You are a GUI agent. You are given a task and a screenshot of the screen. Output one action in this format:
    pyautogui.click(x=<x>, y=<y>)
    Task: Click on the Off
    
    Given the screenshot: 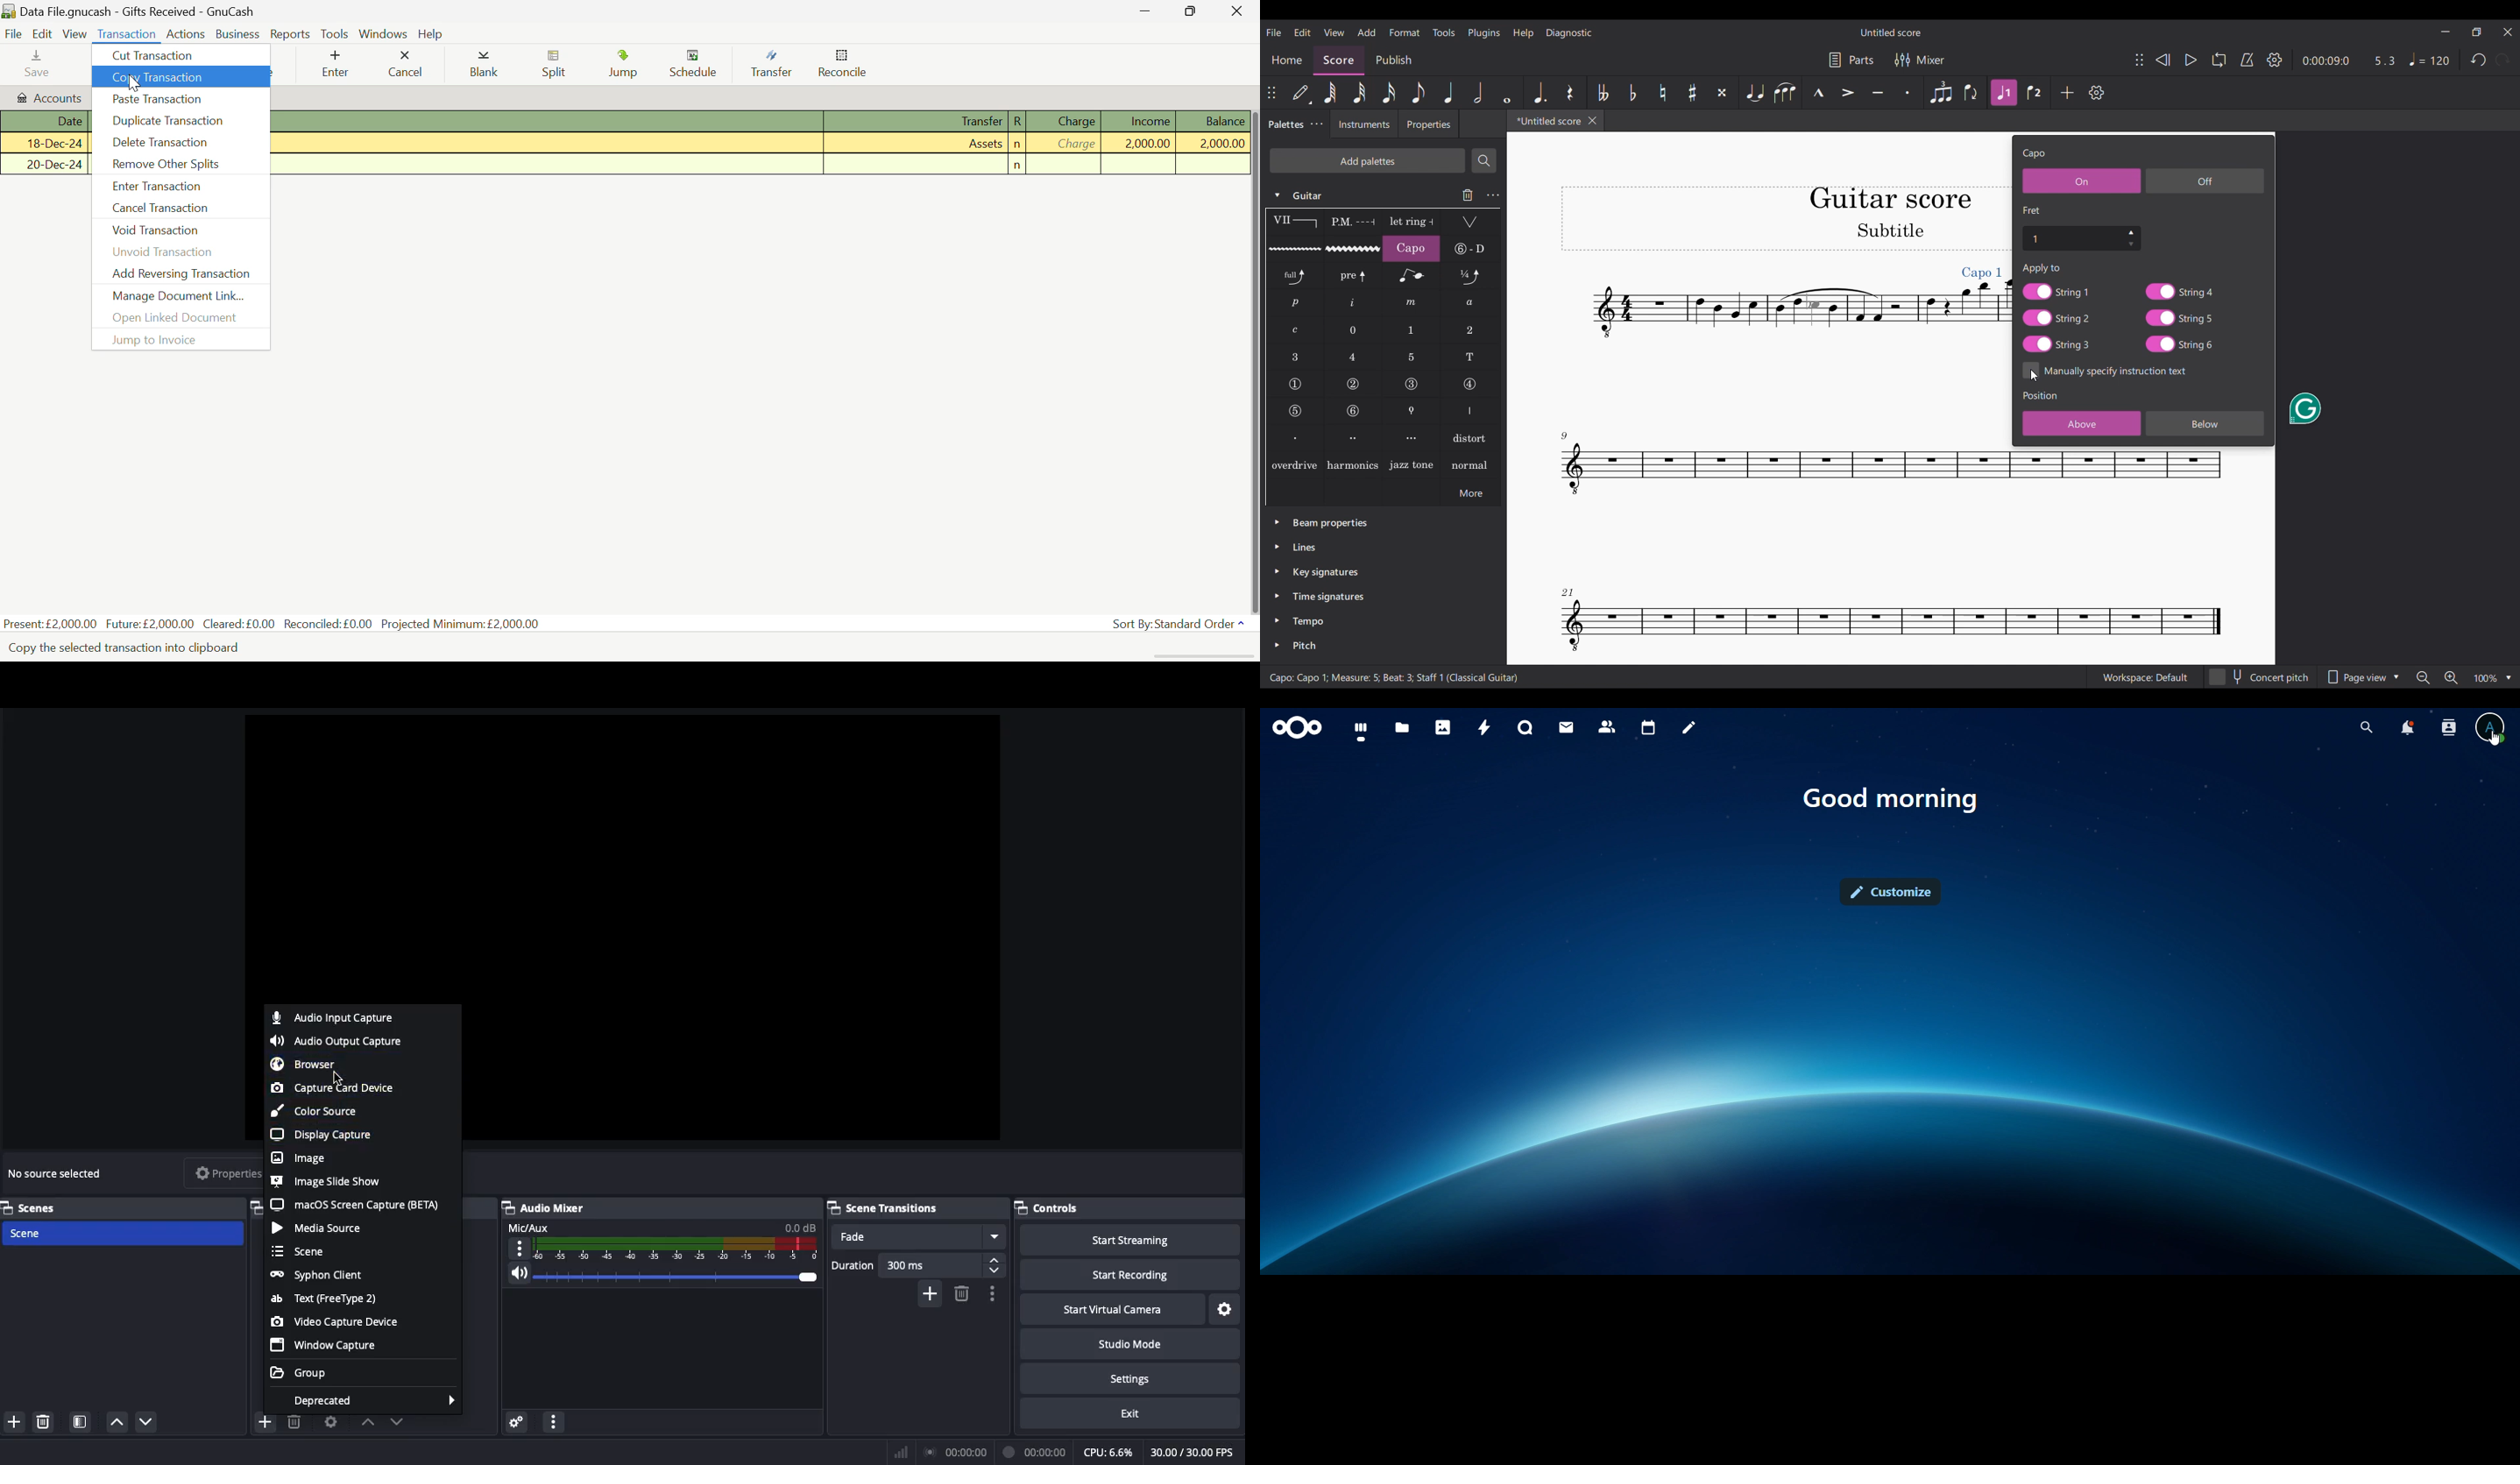 What is the action you would take?
    pyautogui.click(x=2205, y=180)
    